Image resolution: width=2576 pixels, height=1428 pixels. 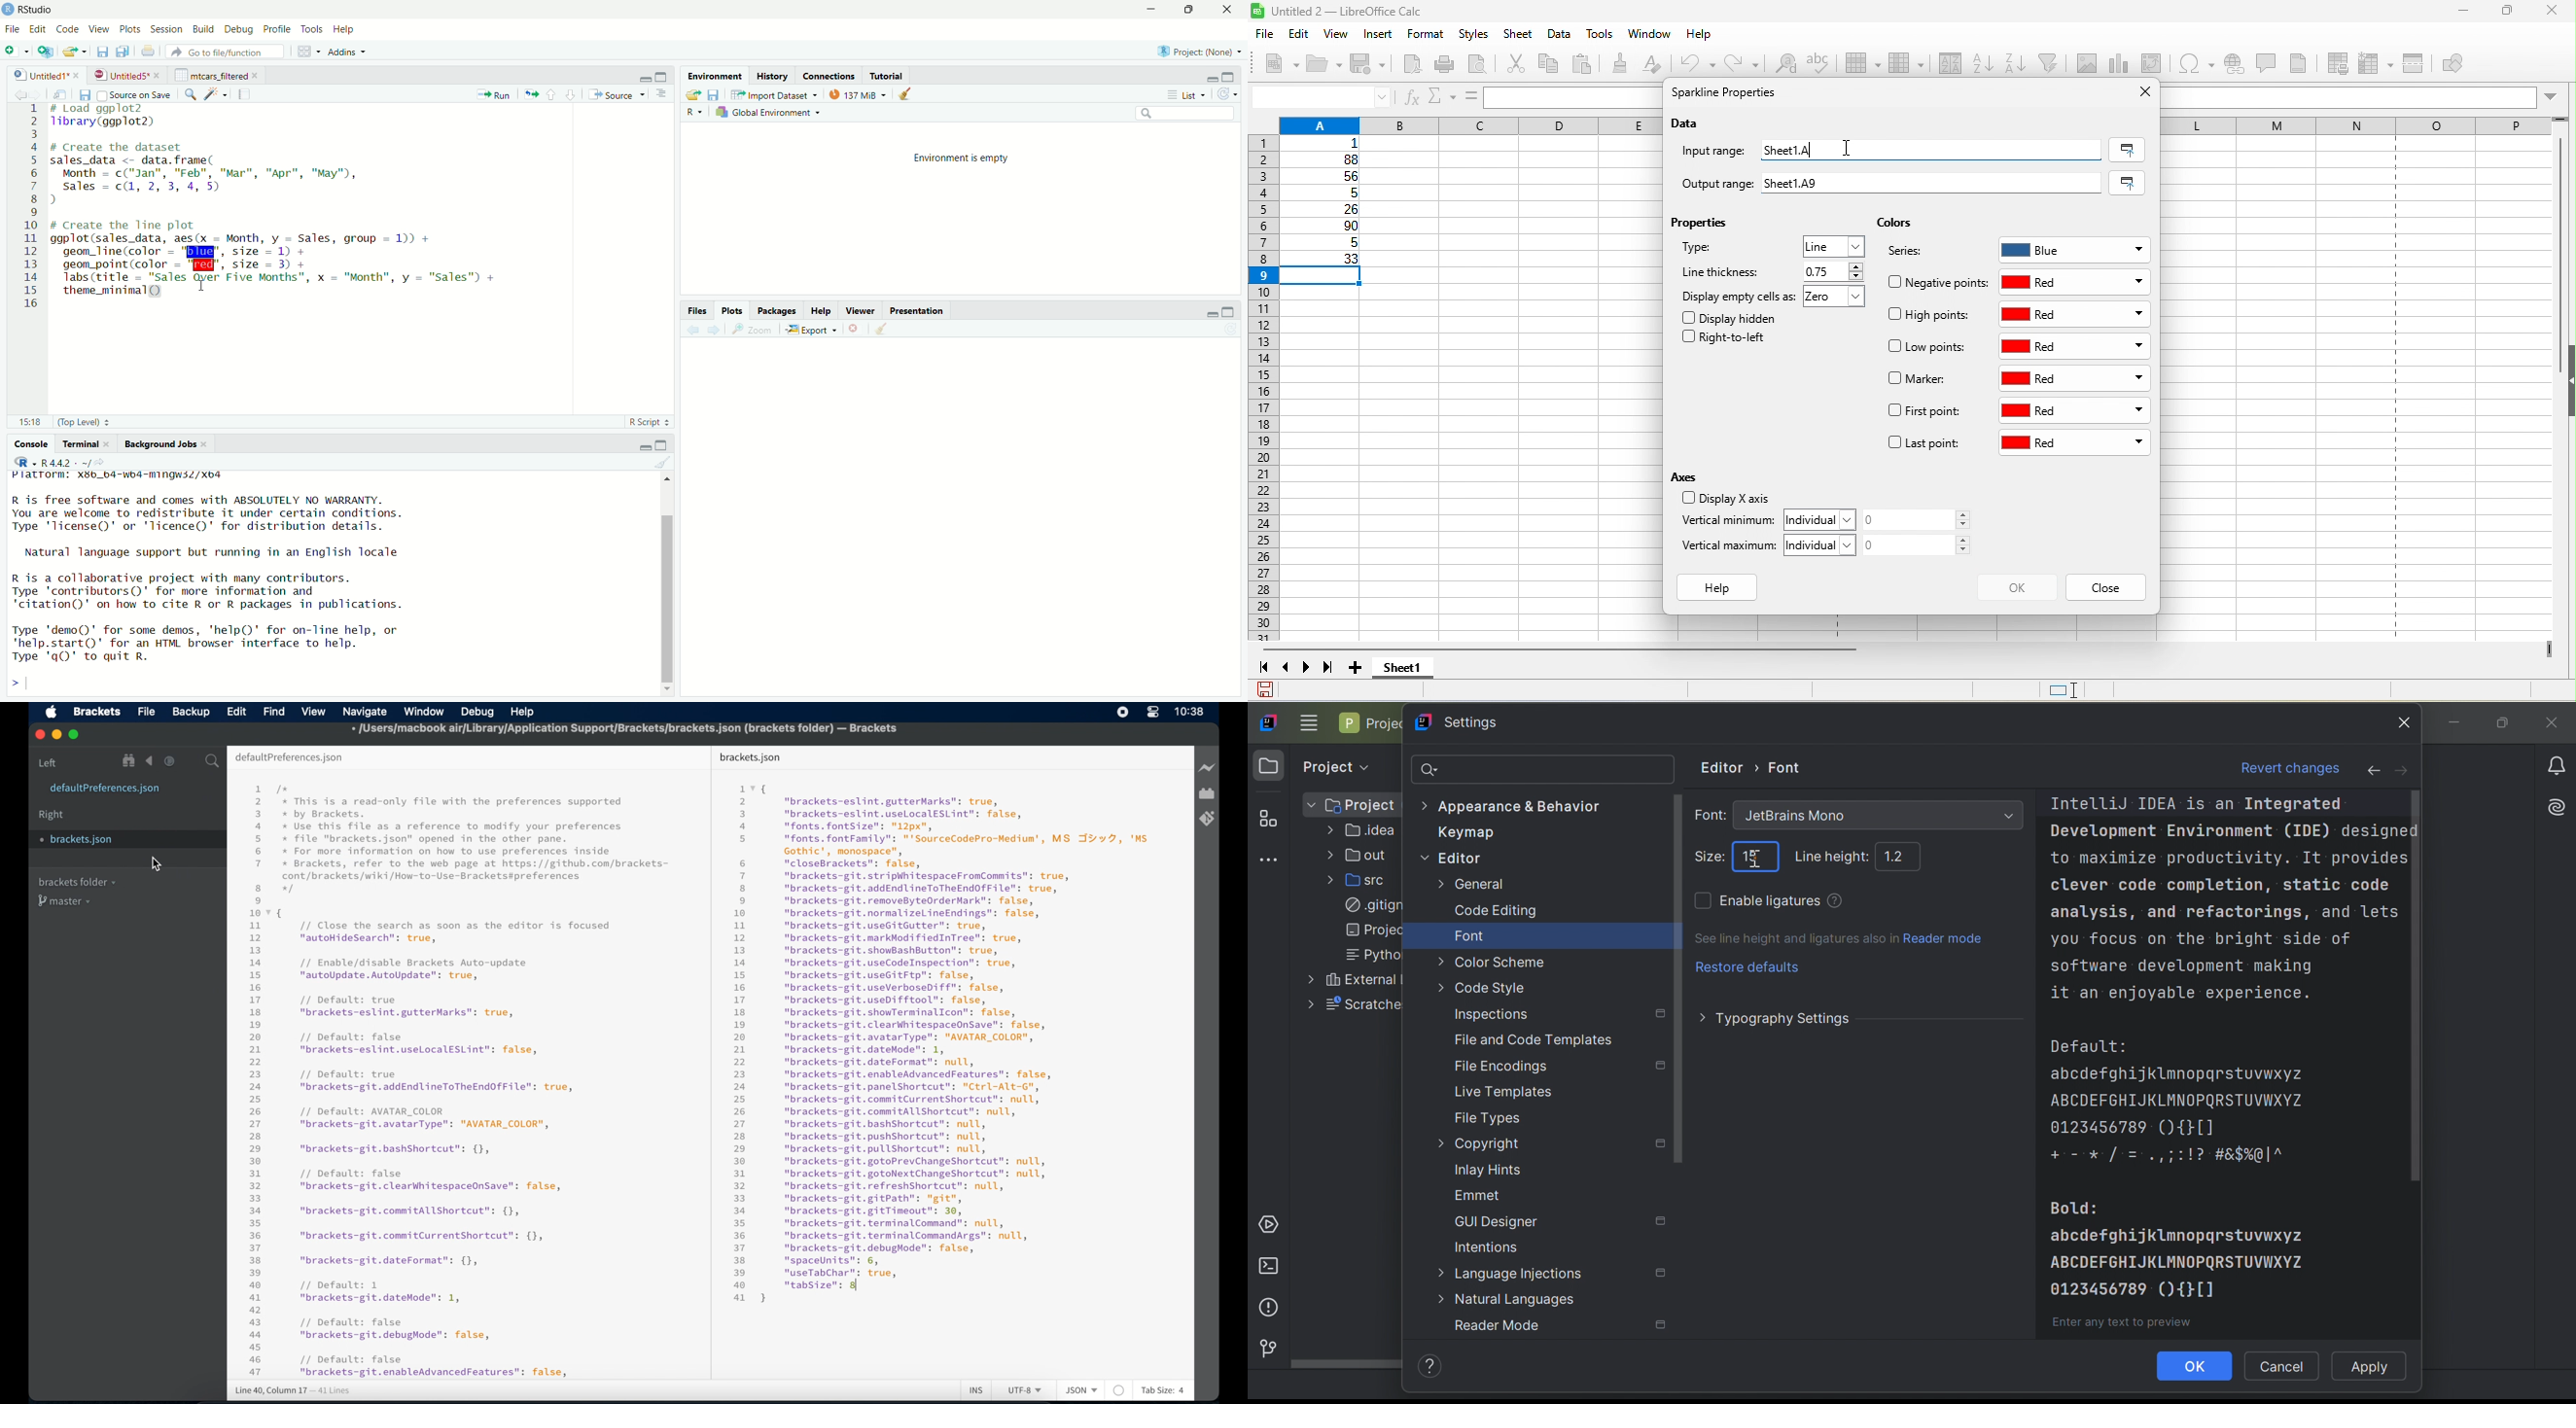 I want to click on help, so click(x=347, y=31).